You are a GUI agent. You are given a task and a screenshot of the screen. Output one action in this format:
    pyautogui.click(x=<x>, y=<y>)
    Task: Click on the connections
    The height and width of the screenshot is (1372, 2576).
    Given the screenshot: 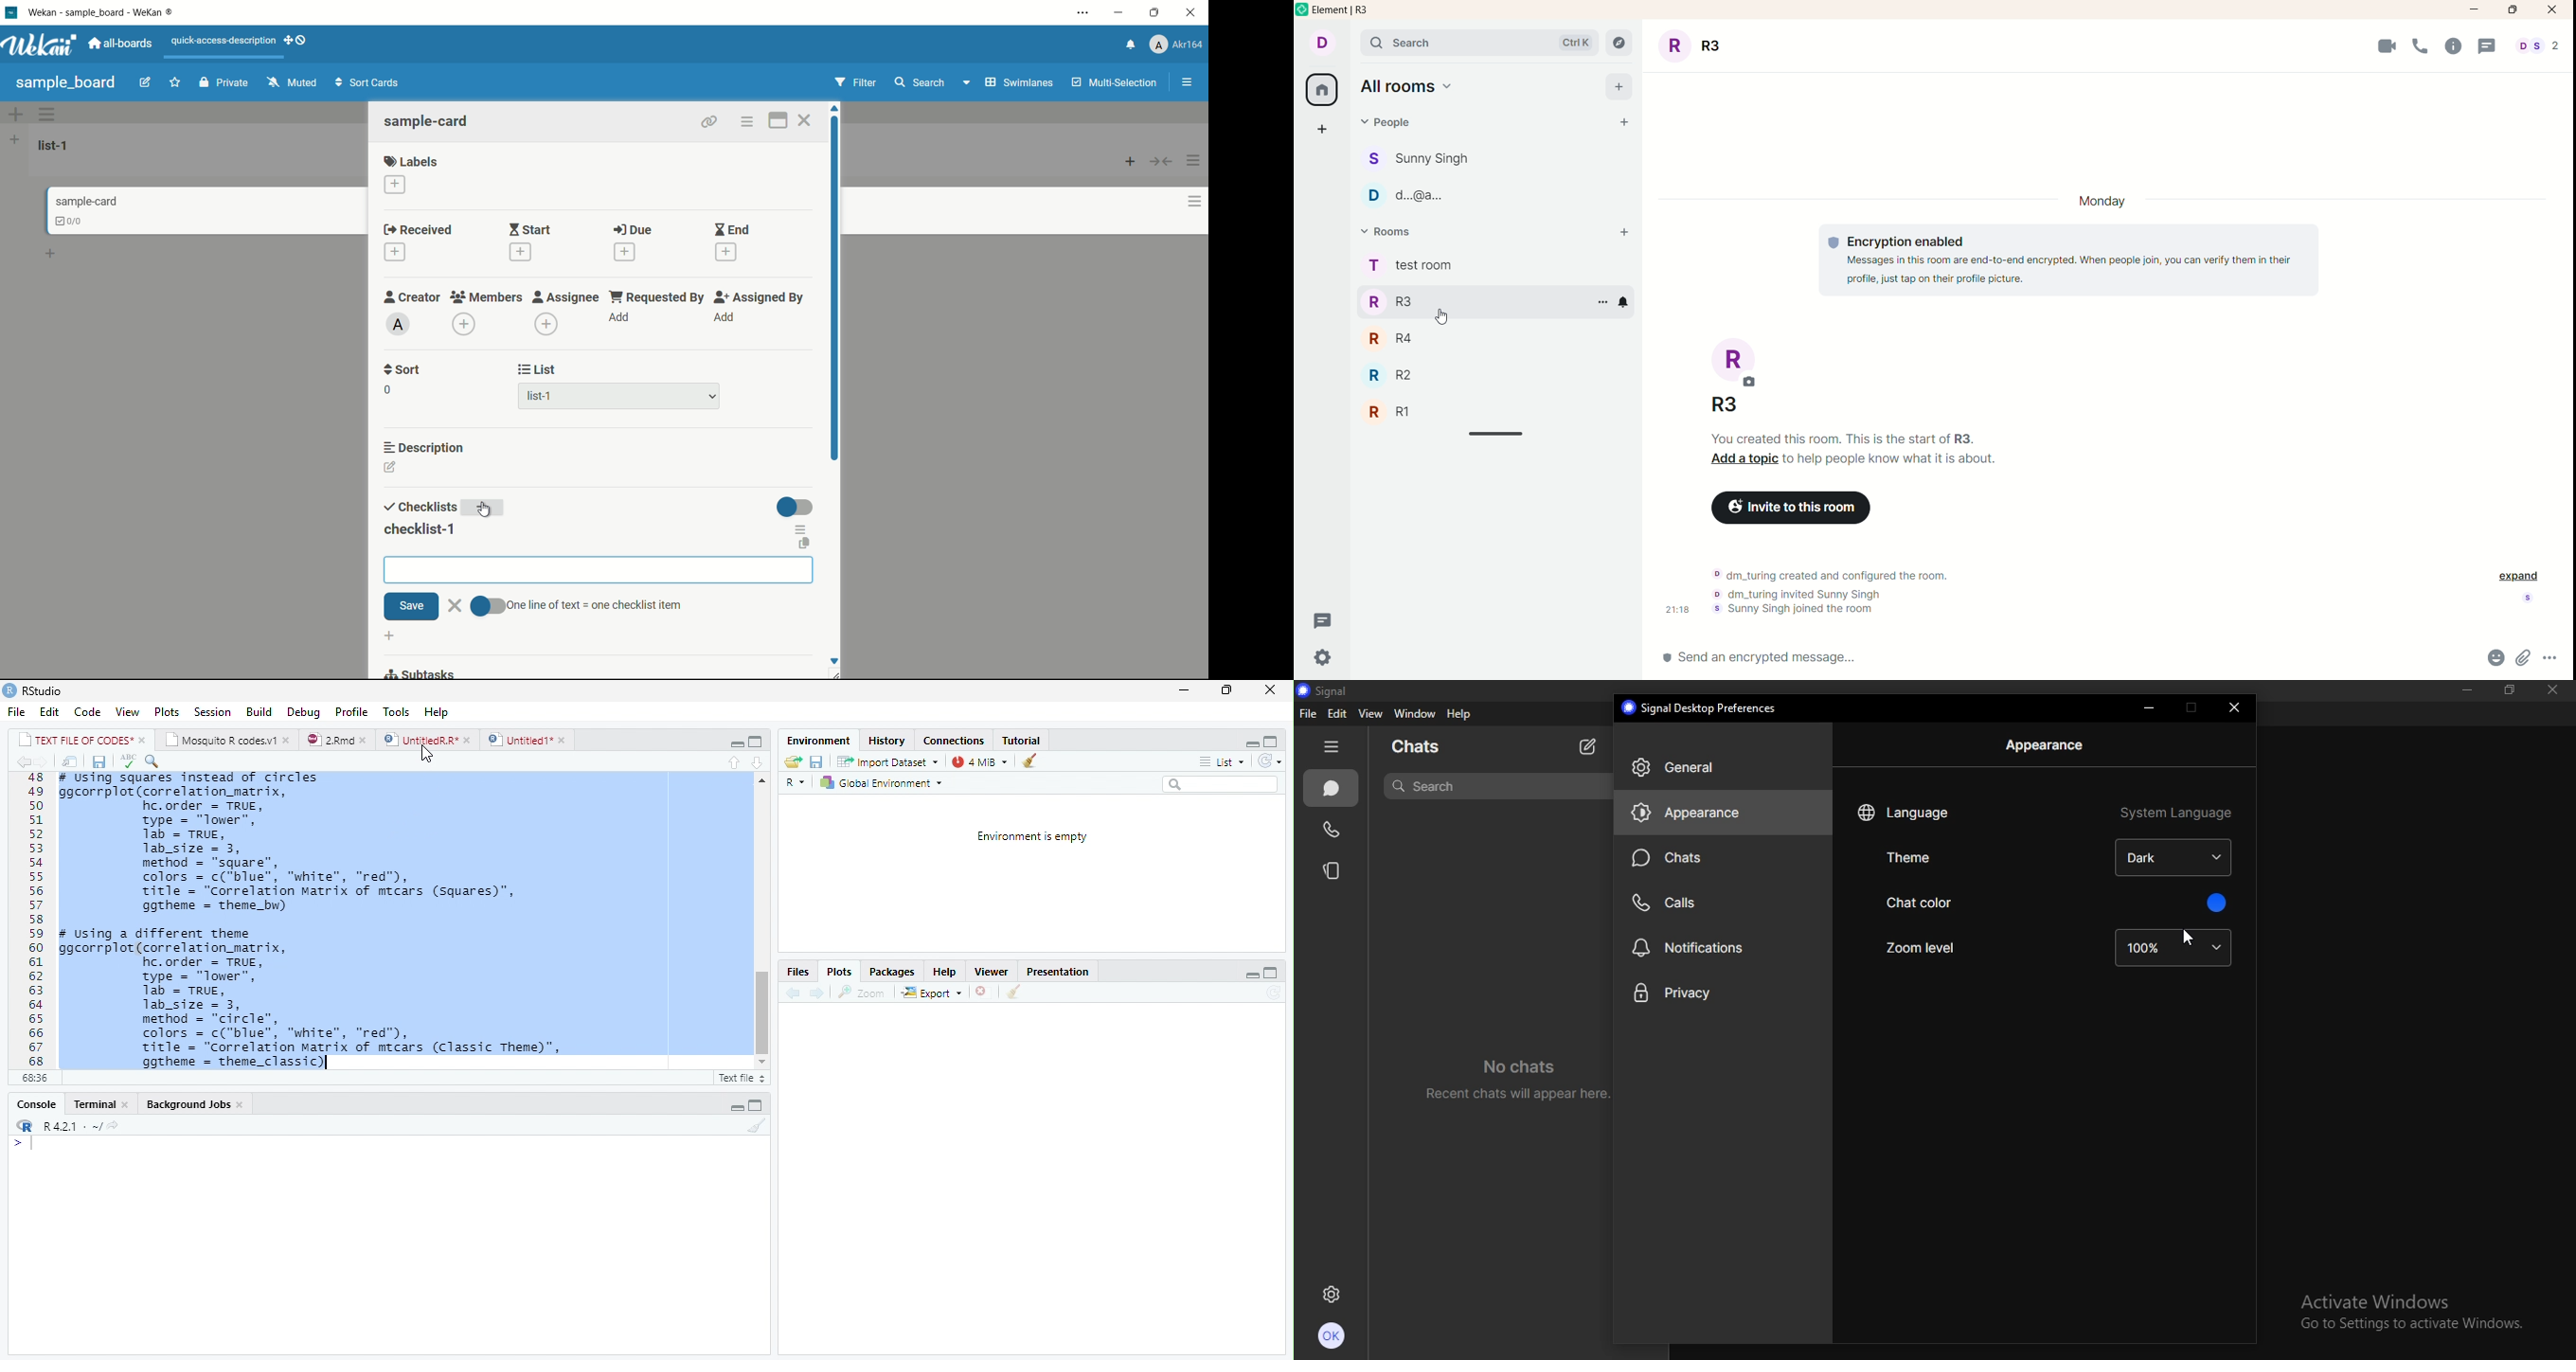 What is the action you would take?
    pyautogui.click(x=956, y=741)
    